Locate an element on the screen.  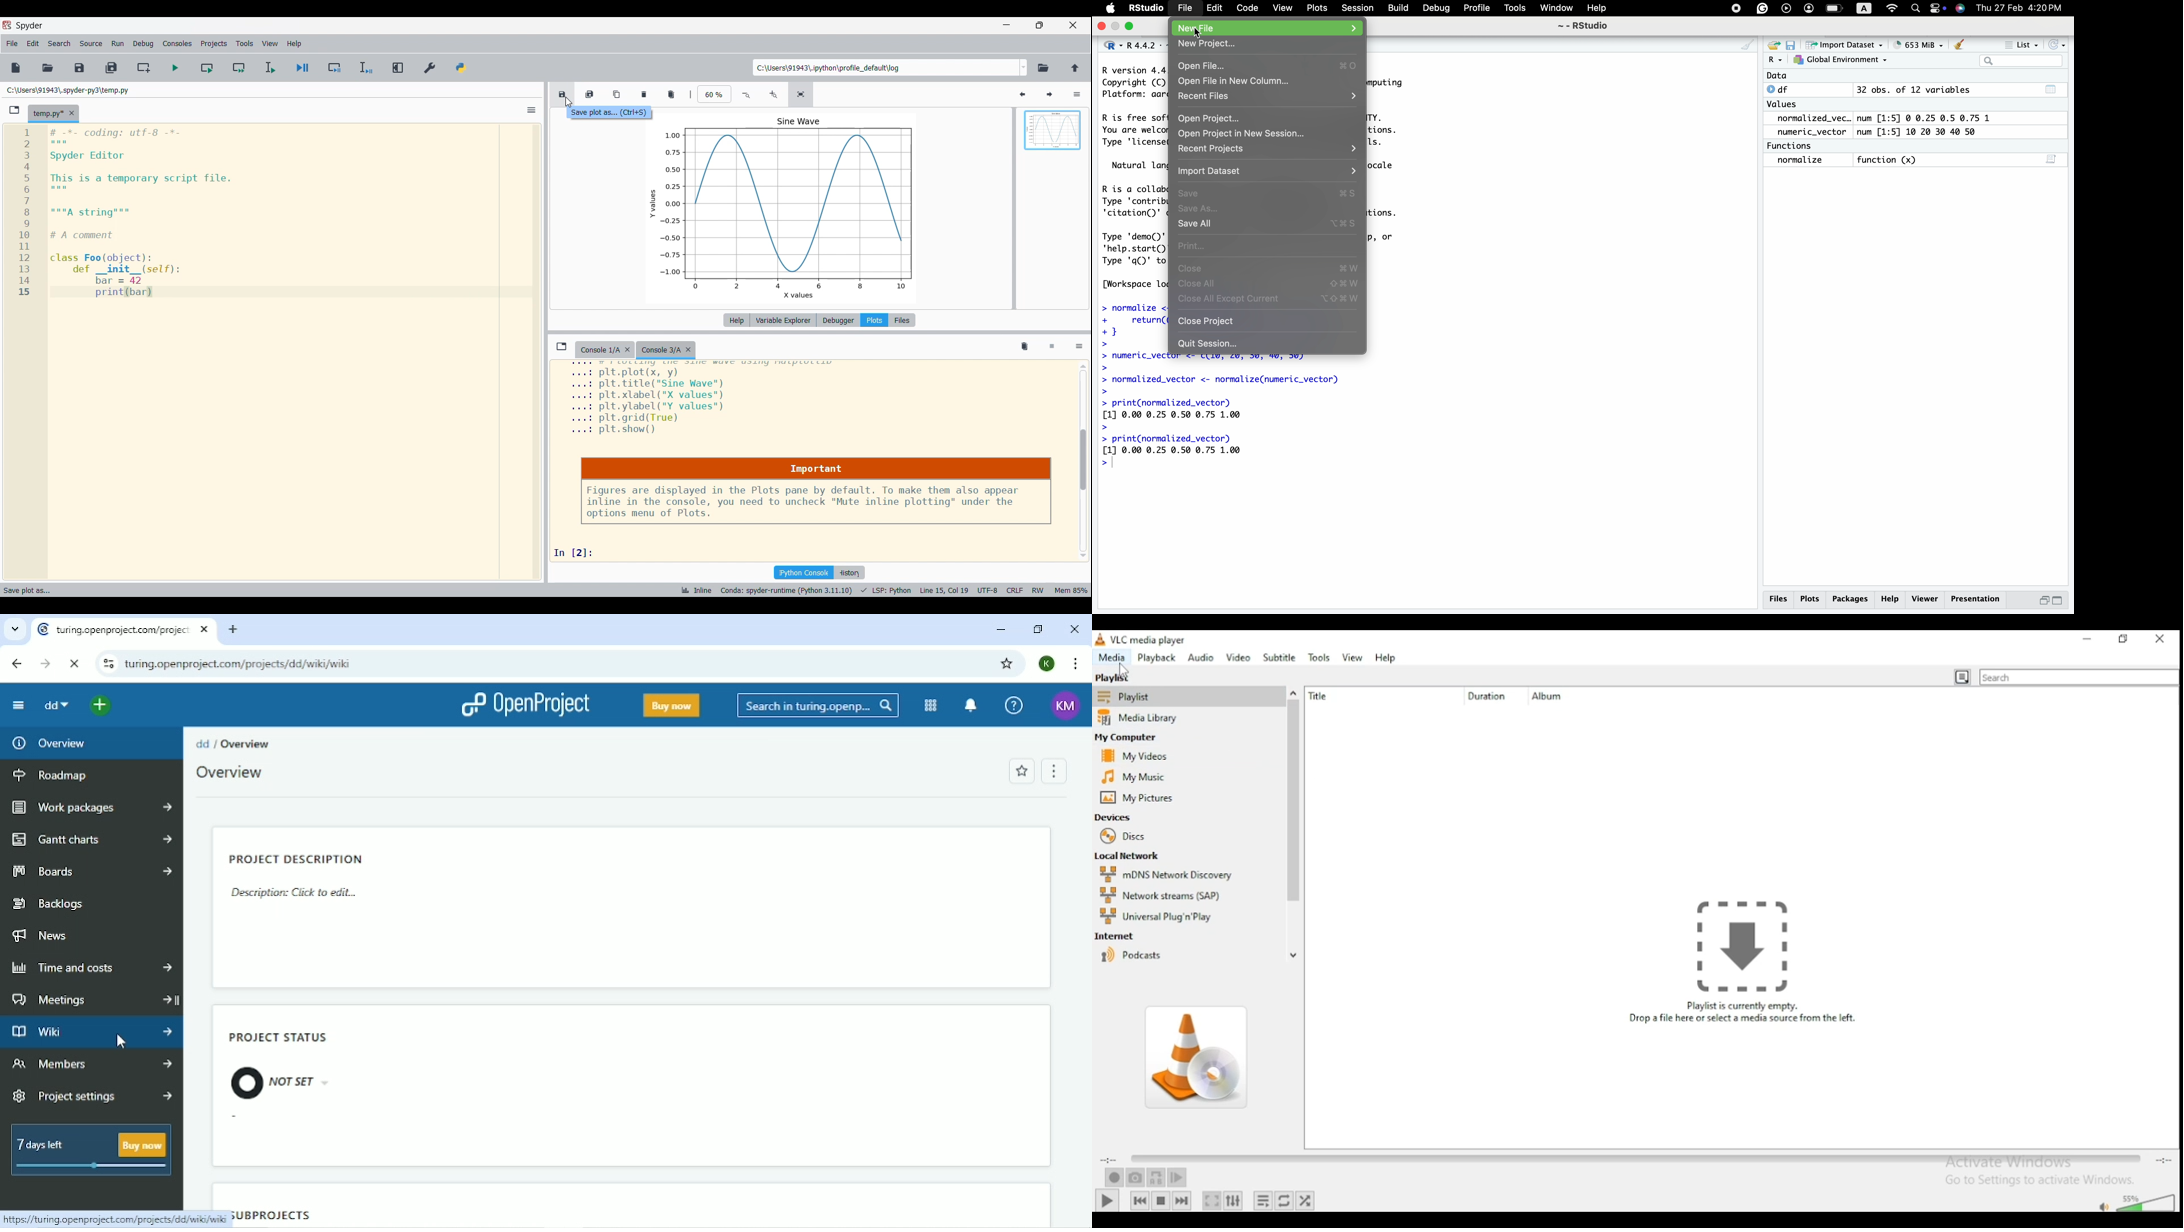
Import Dataset is located at coordinates (1215, 173).